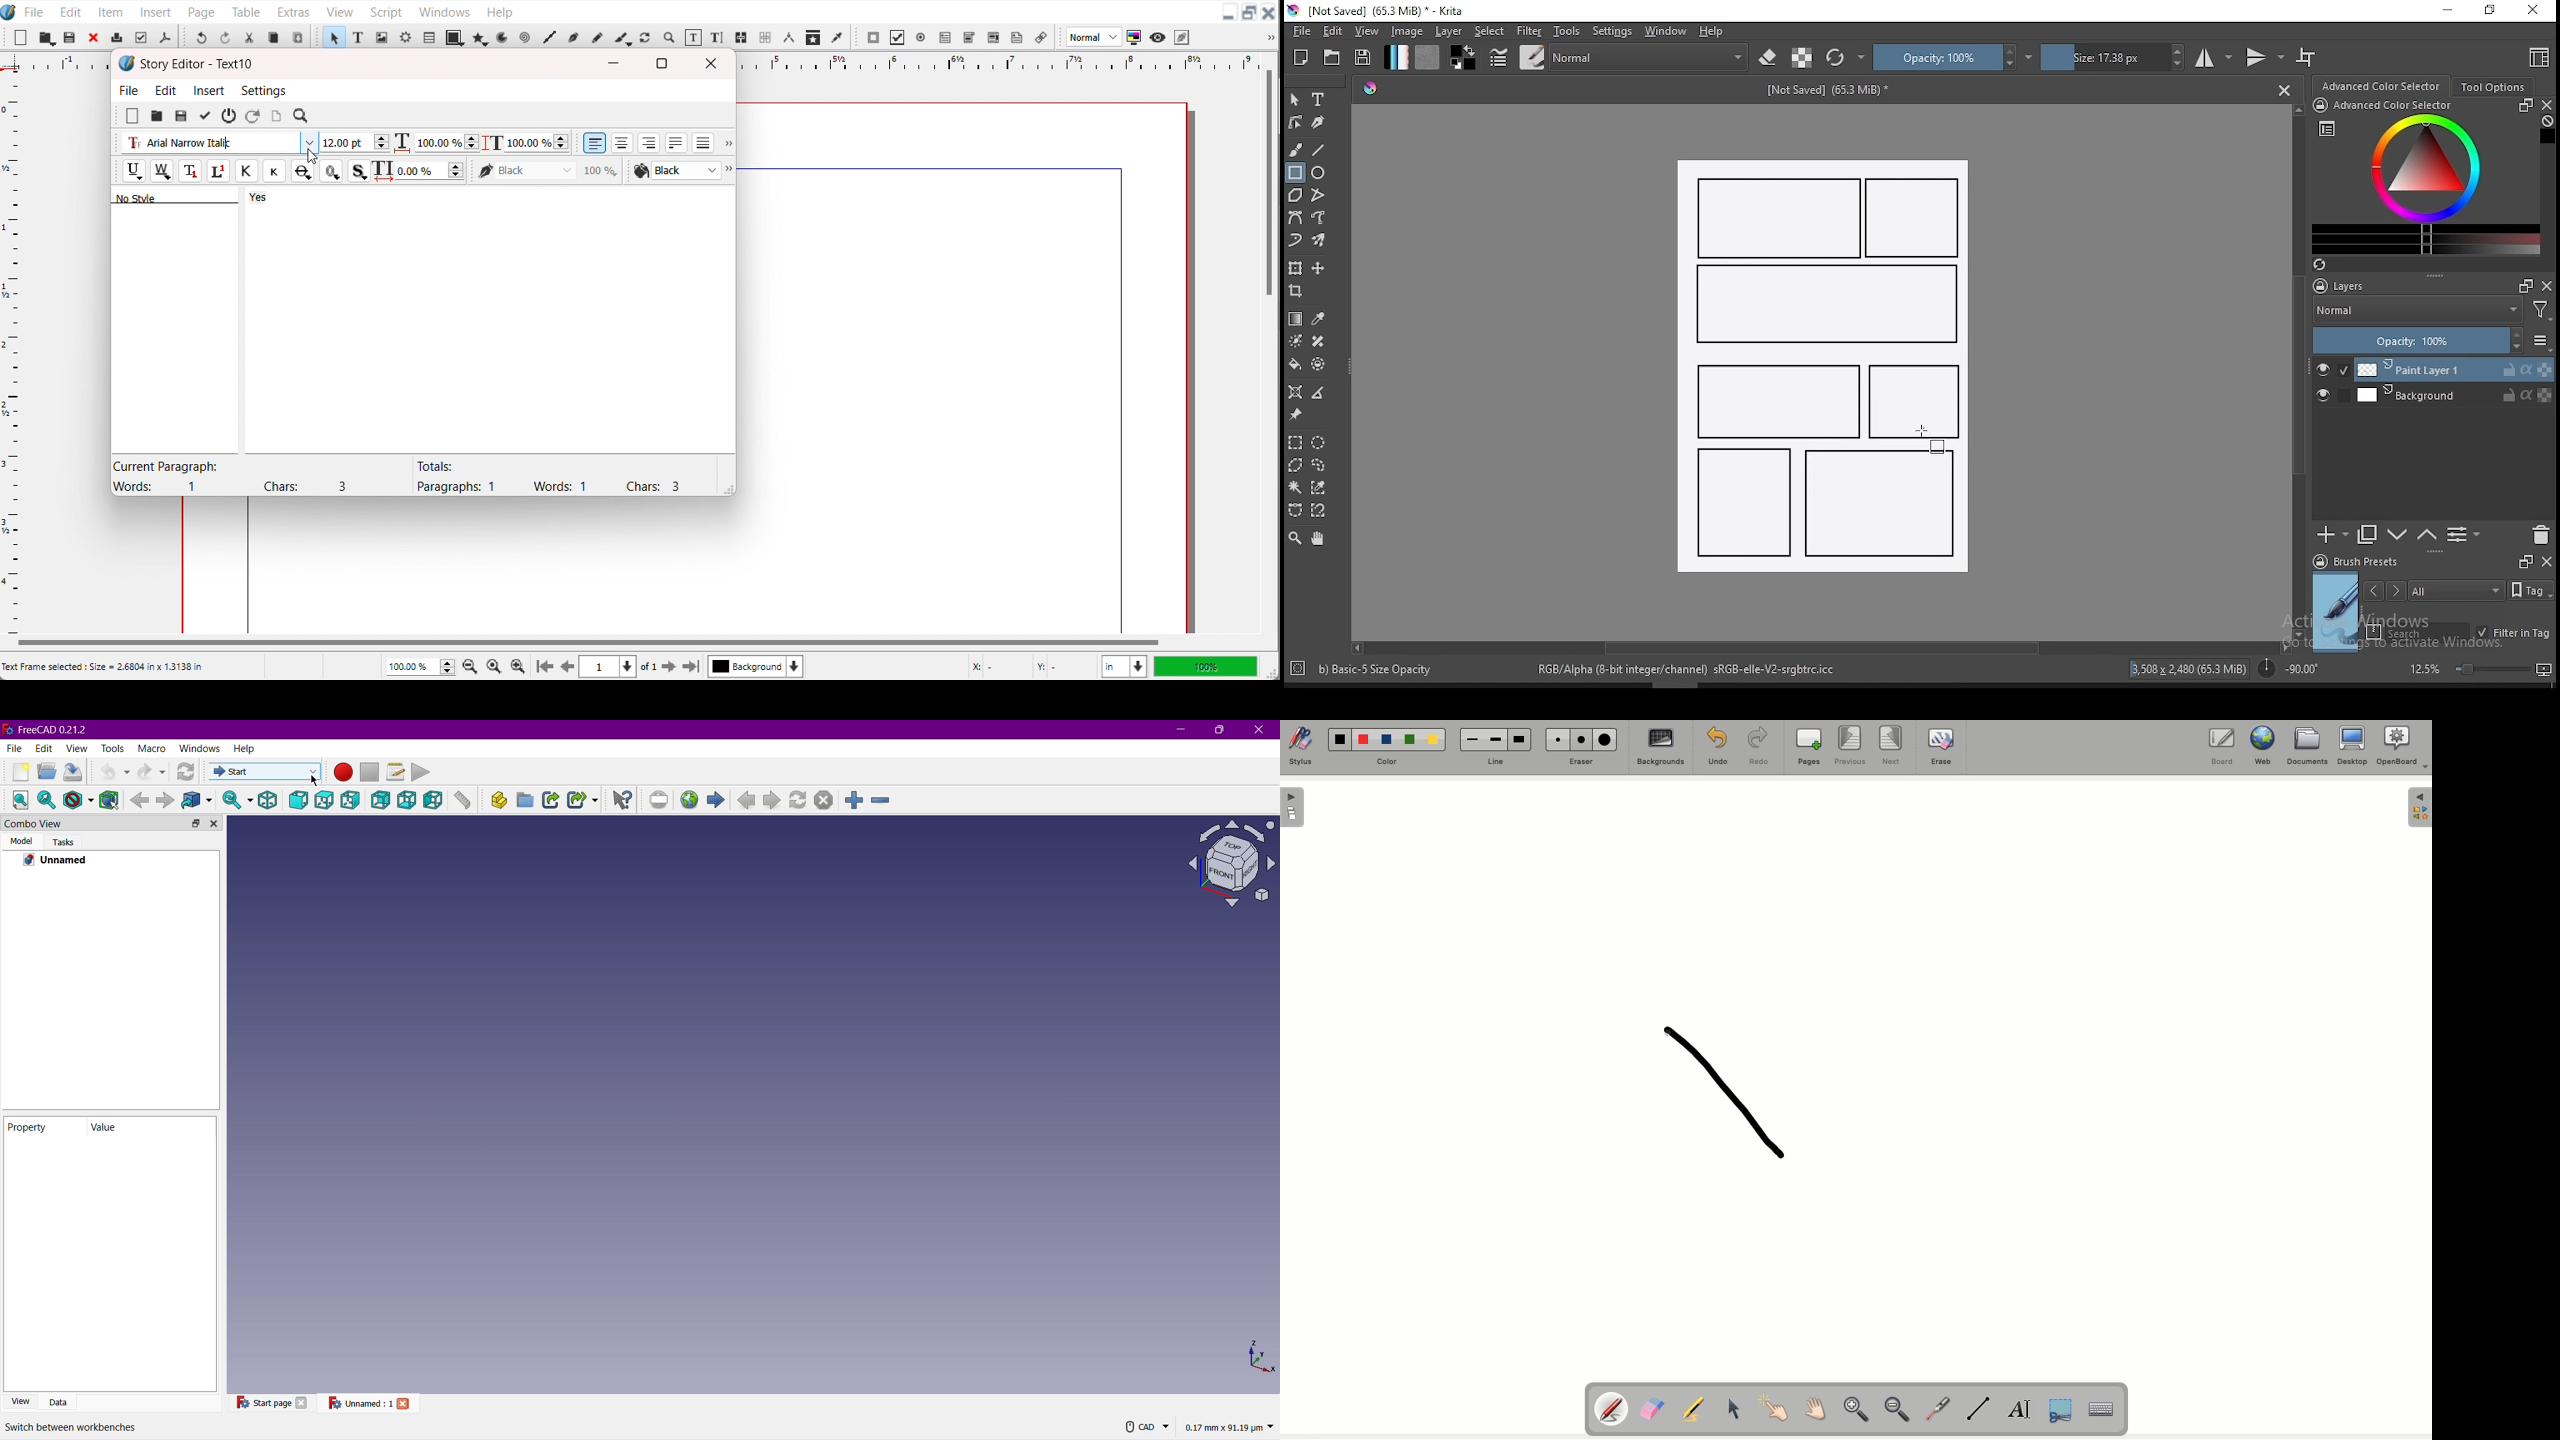  What do you see at coordinates (727, 144) in the screenshot?
I see `Drop down box` at bounding box center [727, 144].